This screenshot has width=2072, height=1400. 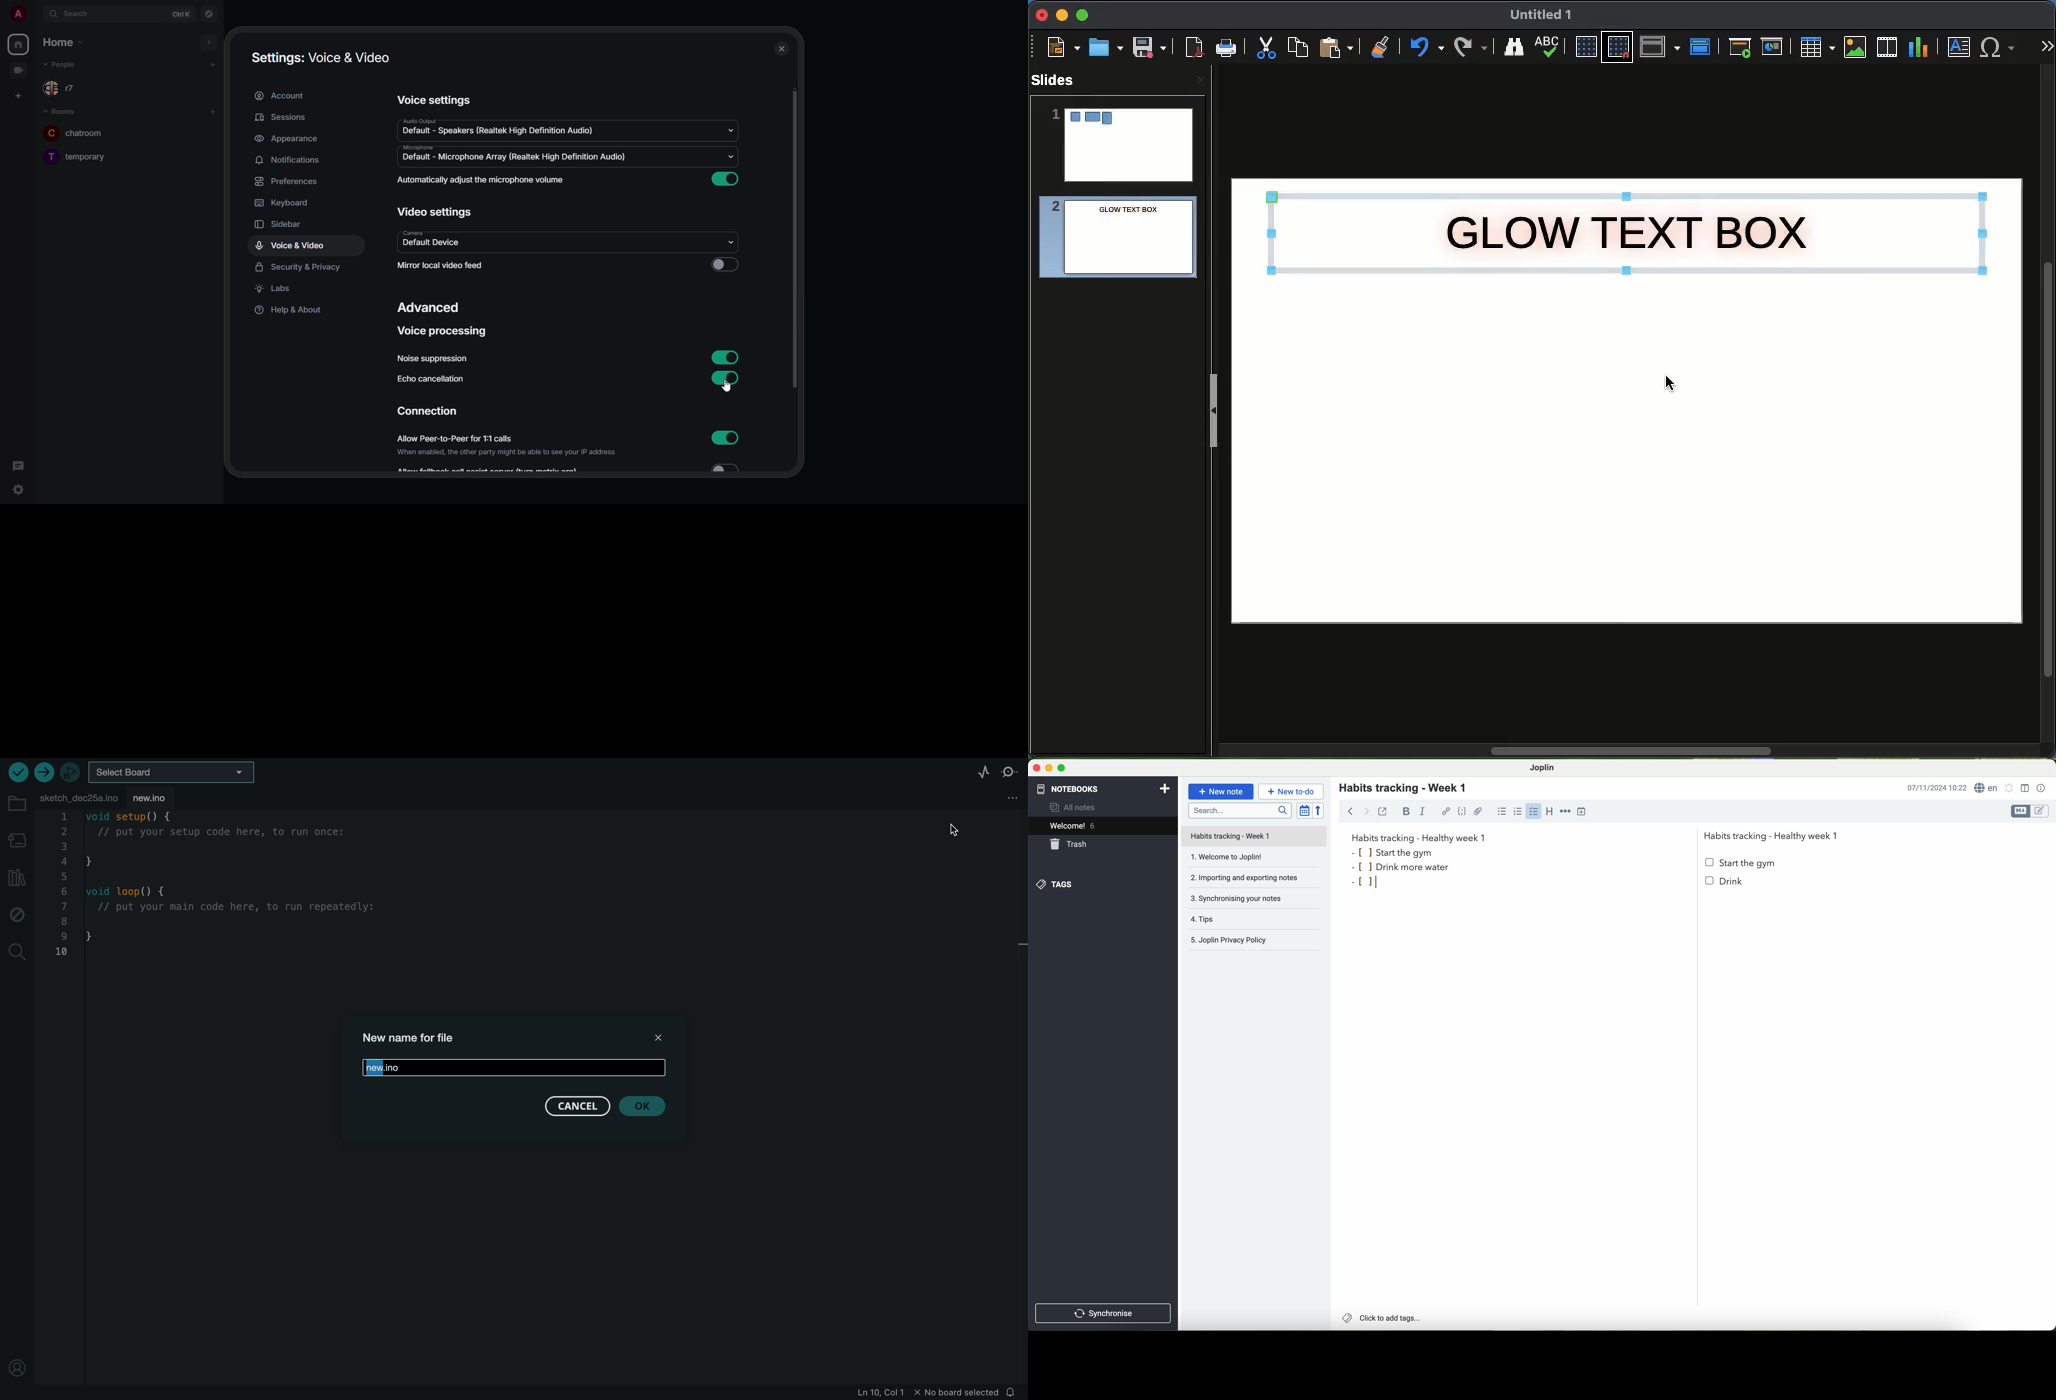 I want to click on security & privacy, so click(x=300, y=267).